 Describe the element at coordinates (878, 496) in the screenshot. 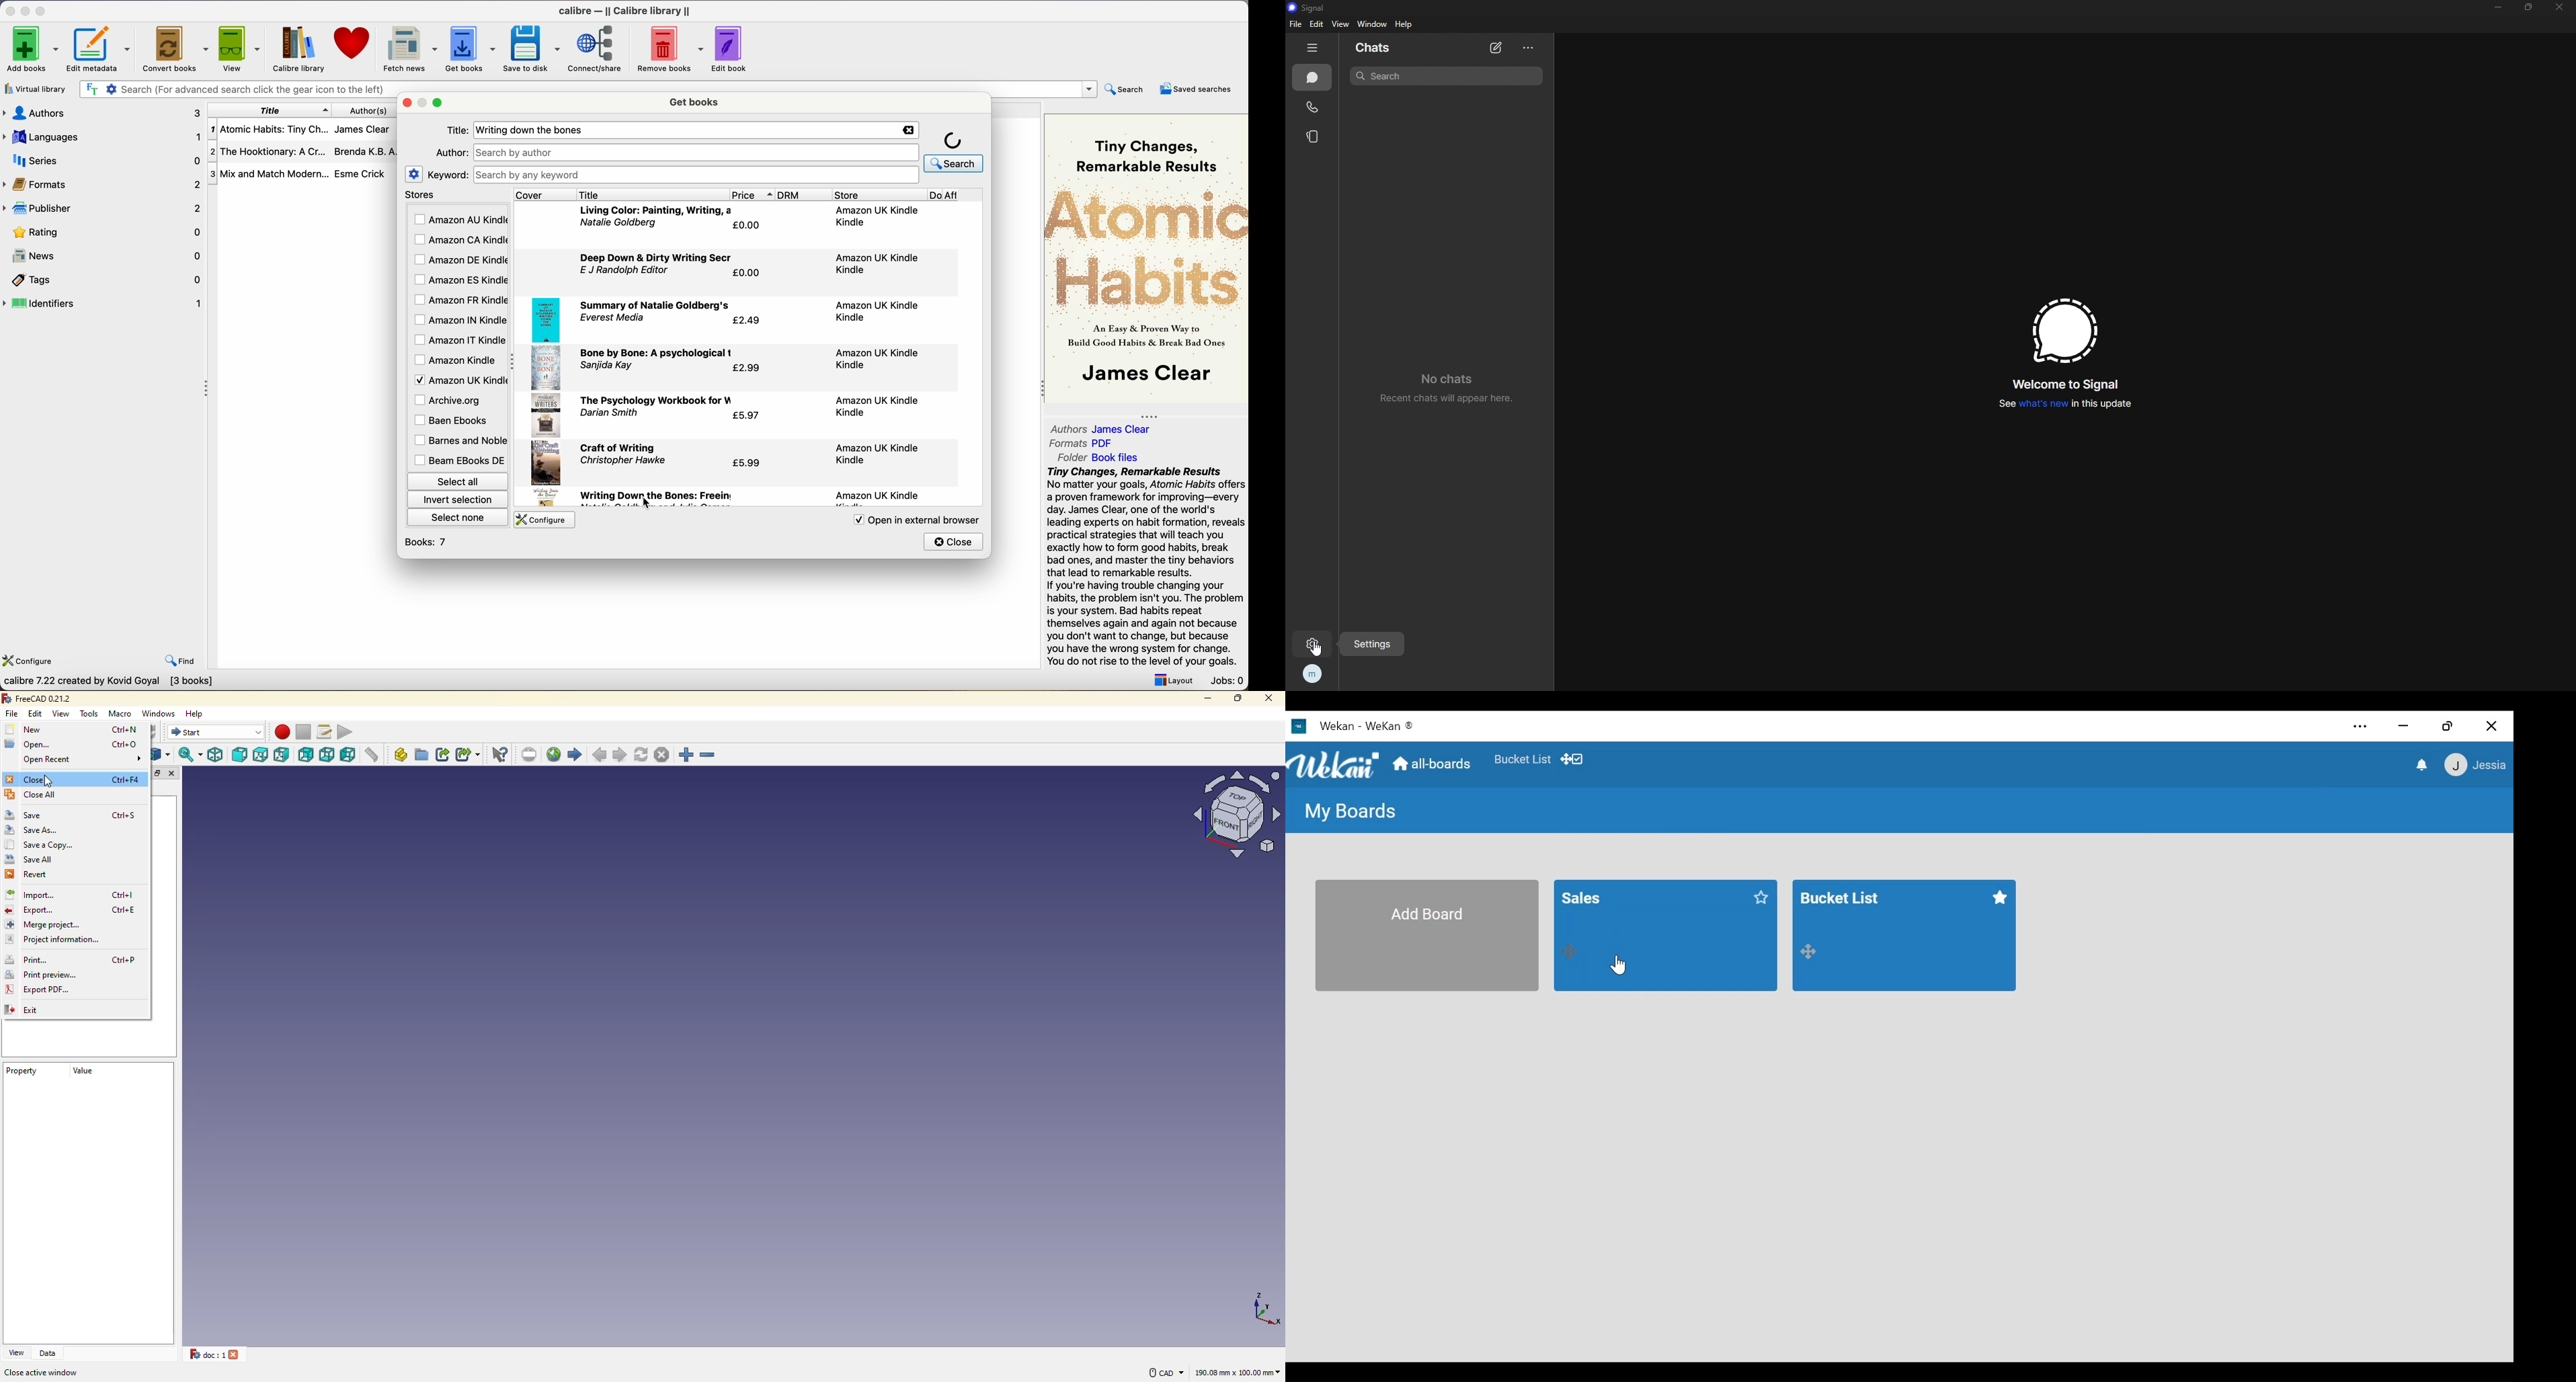

I see `amazon UK kindle` at that location.